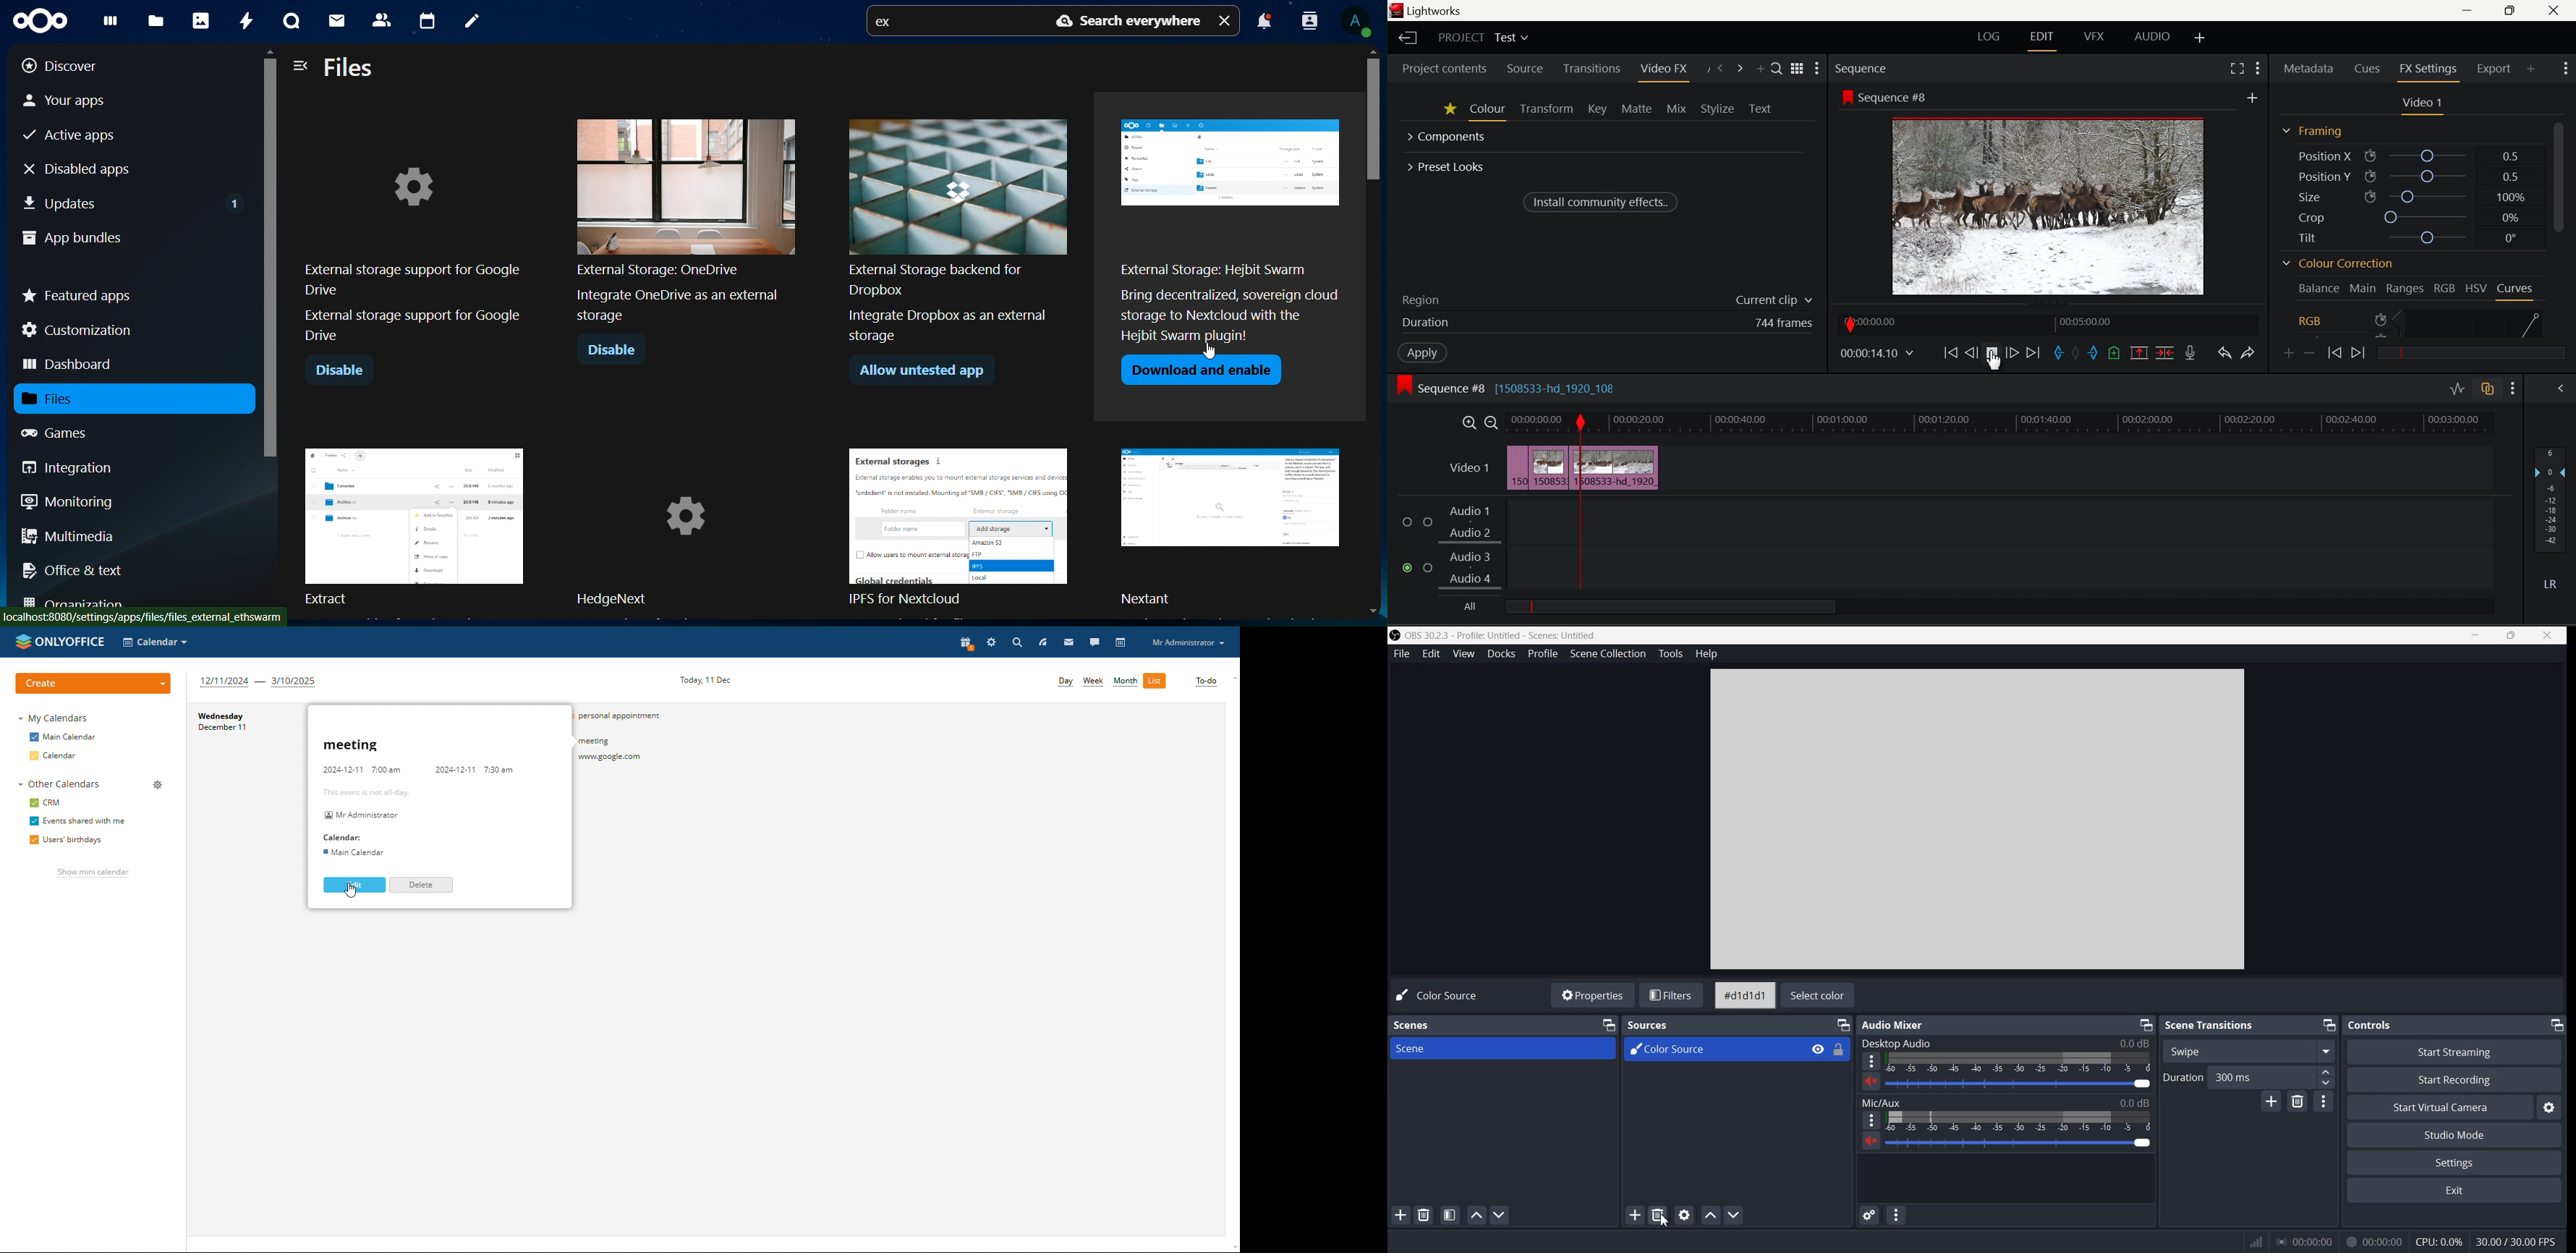 Image resolution: width=2576 pixels, height=1260 pixels. Describe the element at coordinates (2487, 391) in the screenshot. I see `Toggle audio track sync` at that location.